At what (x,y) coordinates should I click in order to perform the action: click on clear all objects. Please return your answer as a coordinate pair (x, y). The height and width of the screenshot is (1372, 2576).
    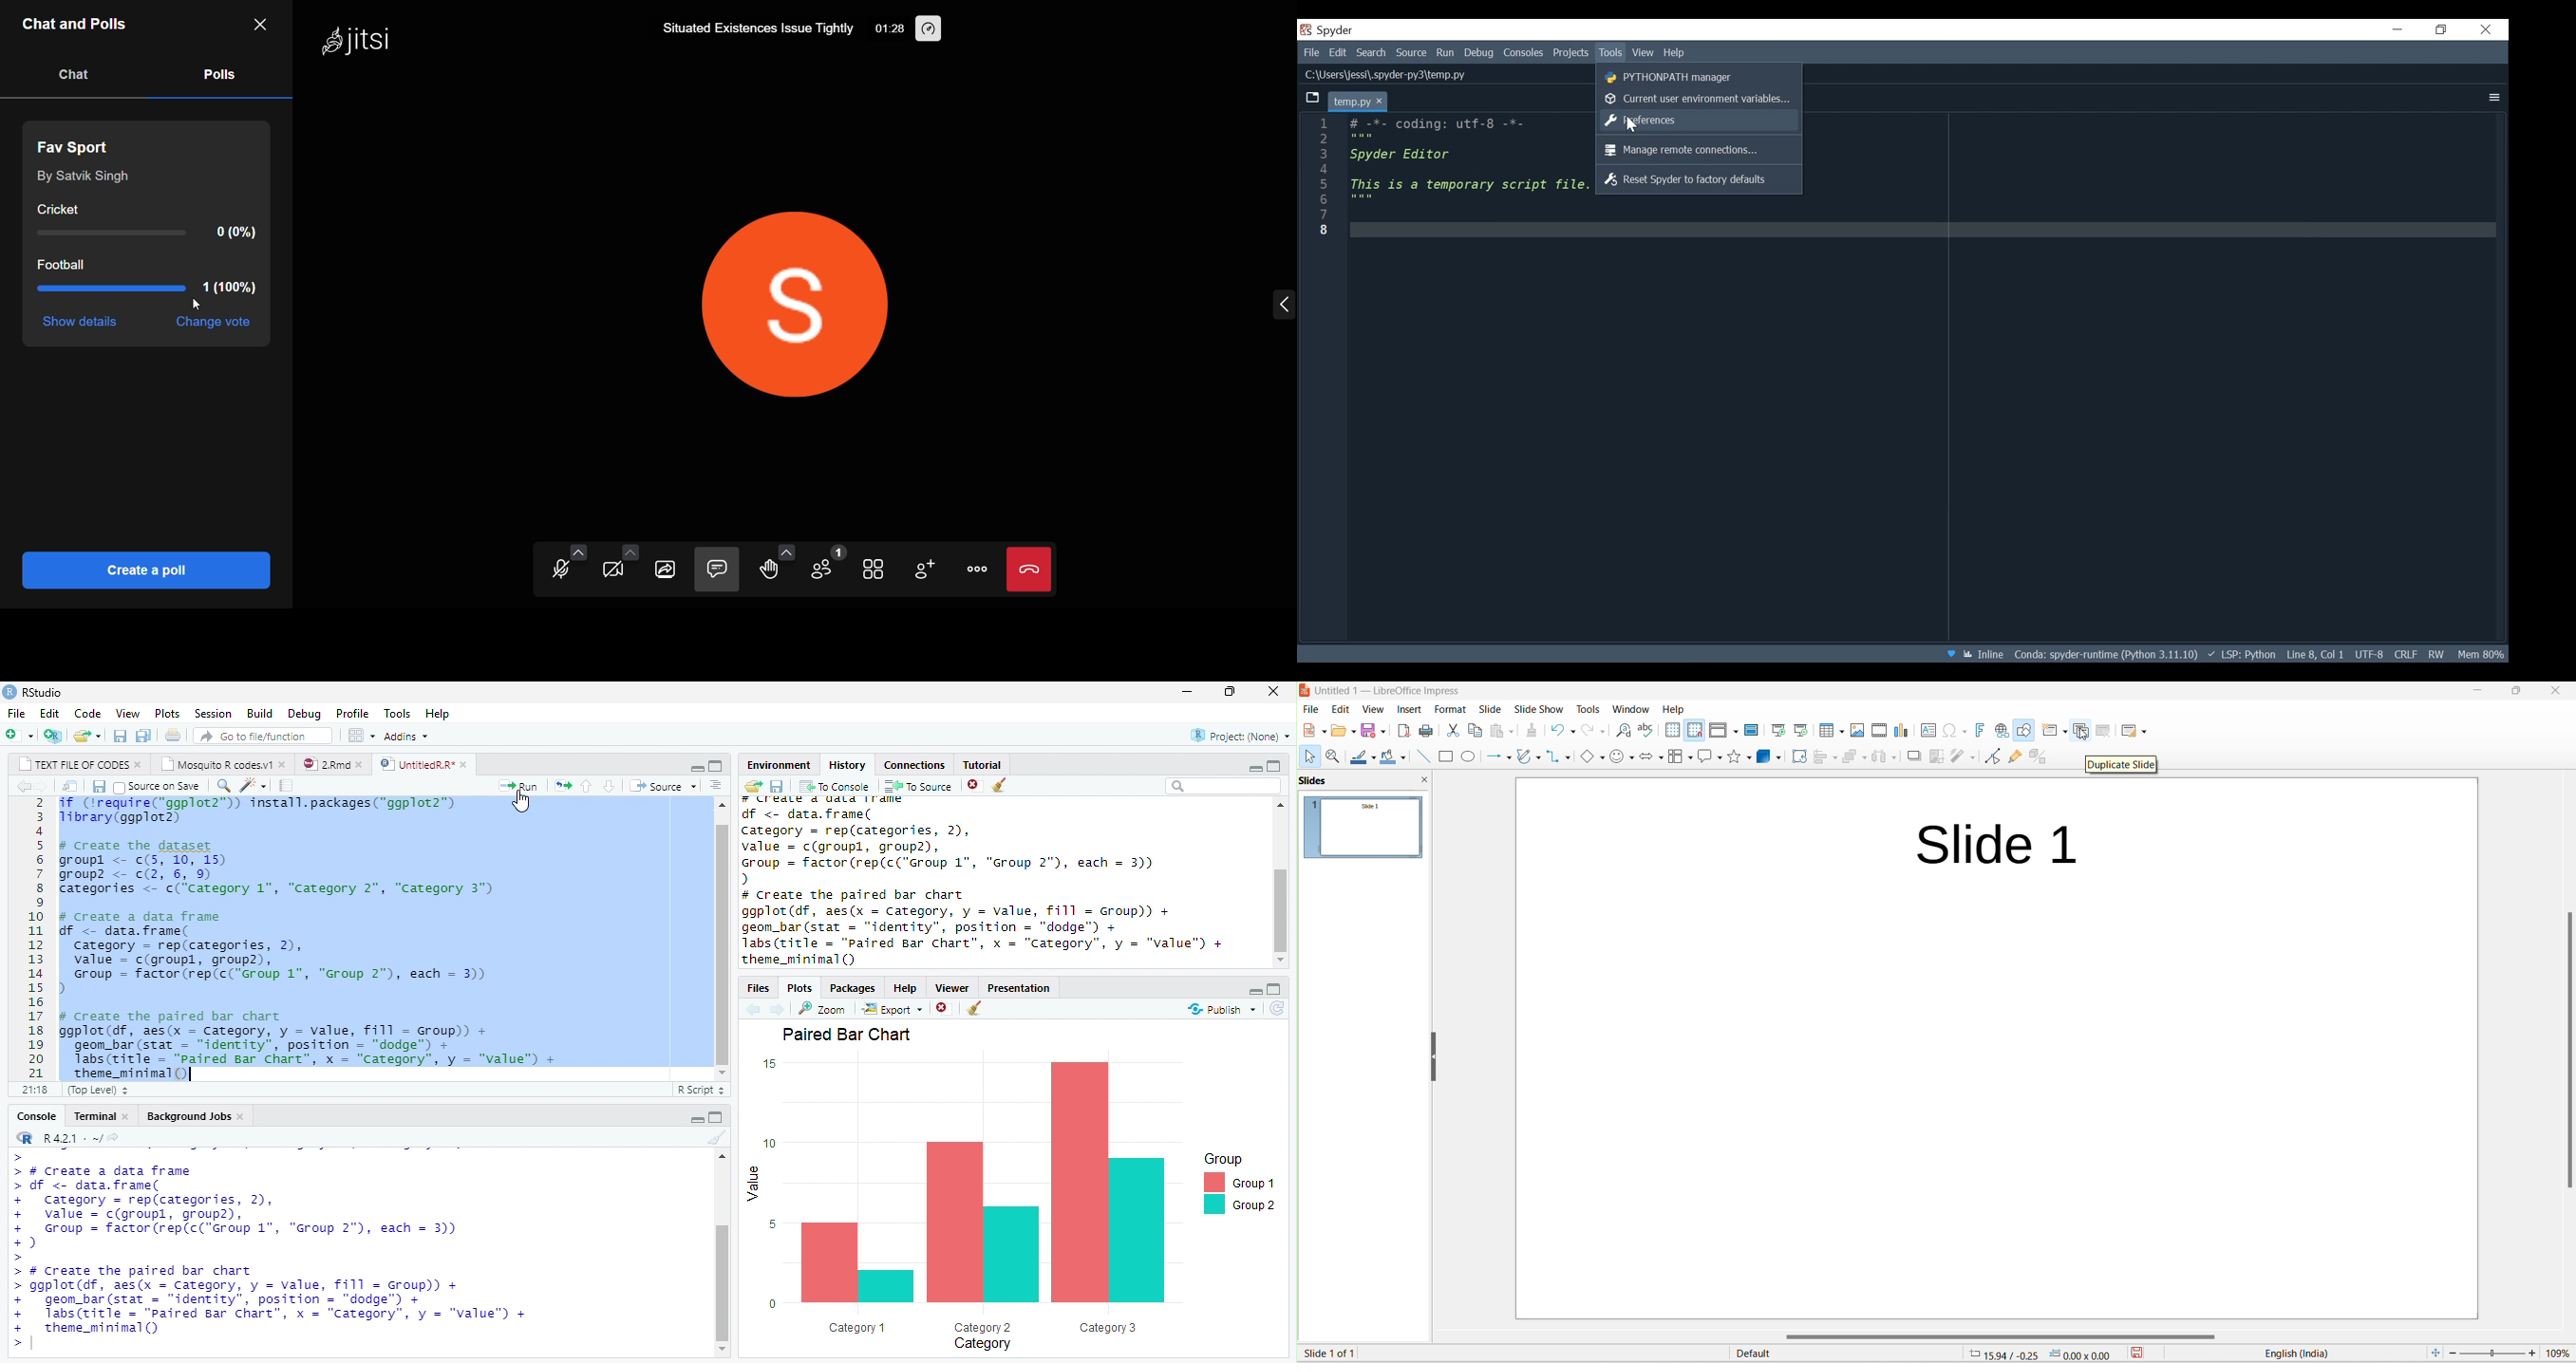
    Looking at the image, I should click on (1000, 786).